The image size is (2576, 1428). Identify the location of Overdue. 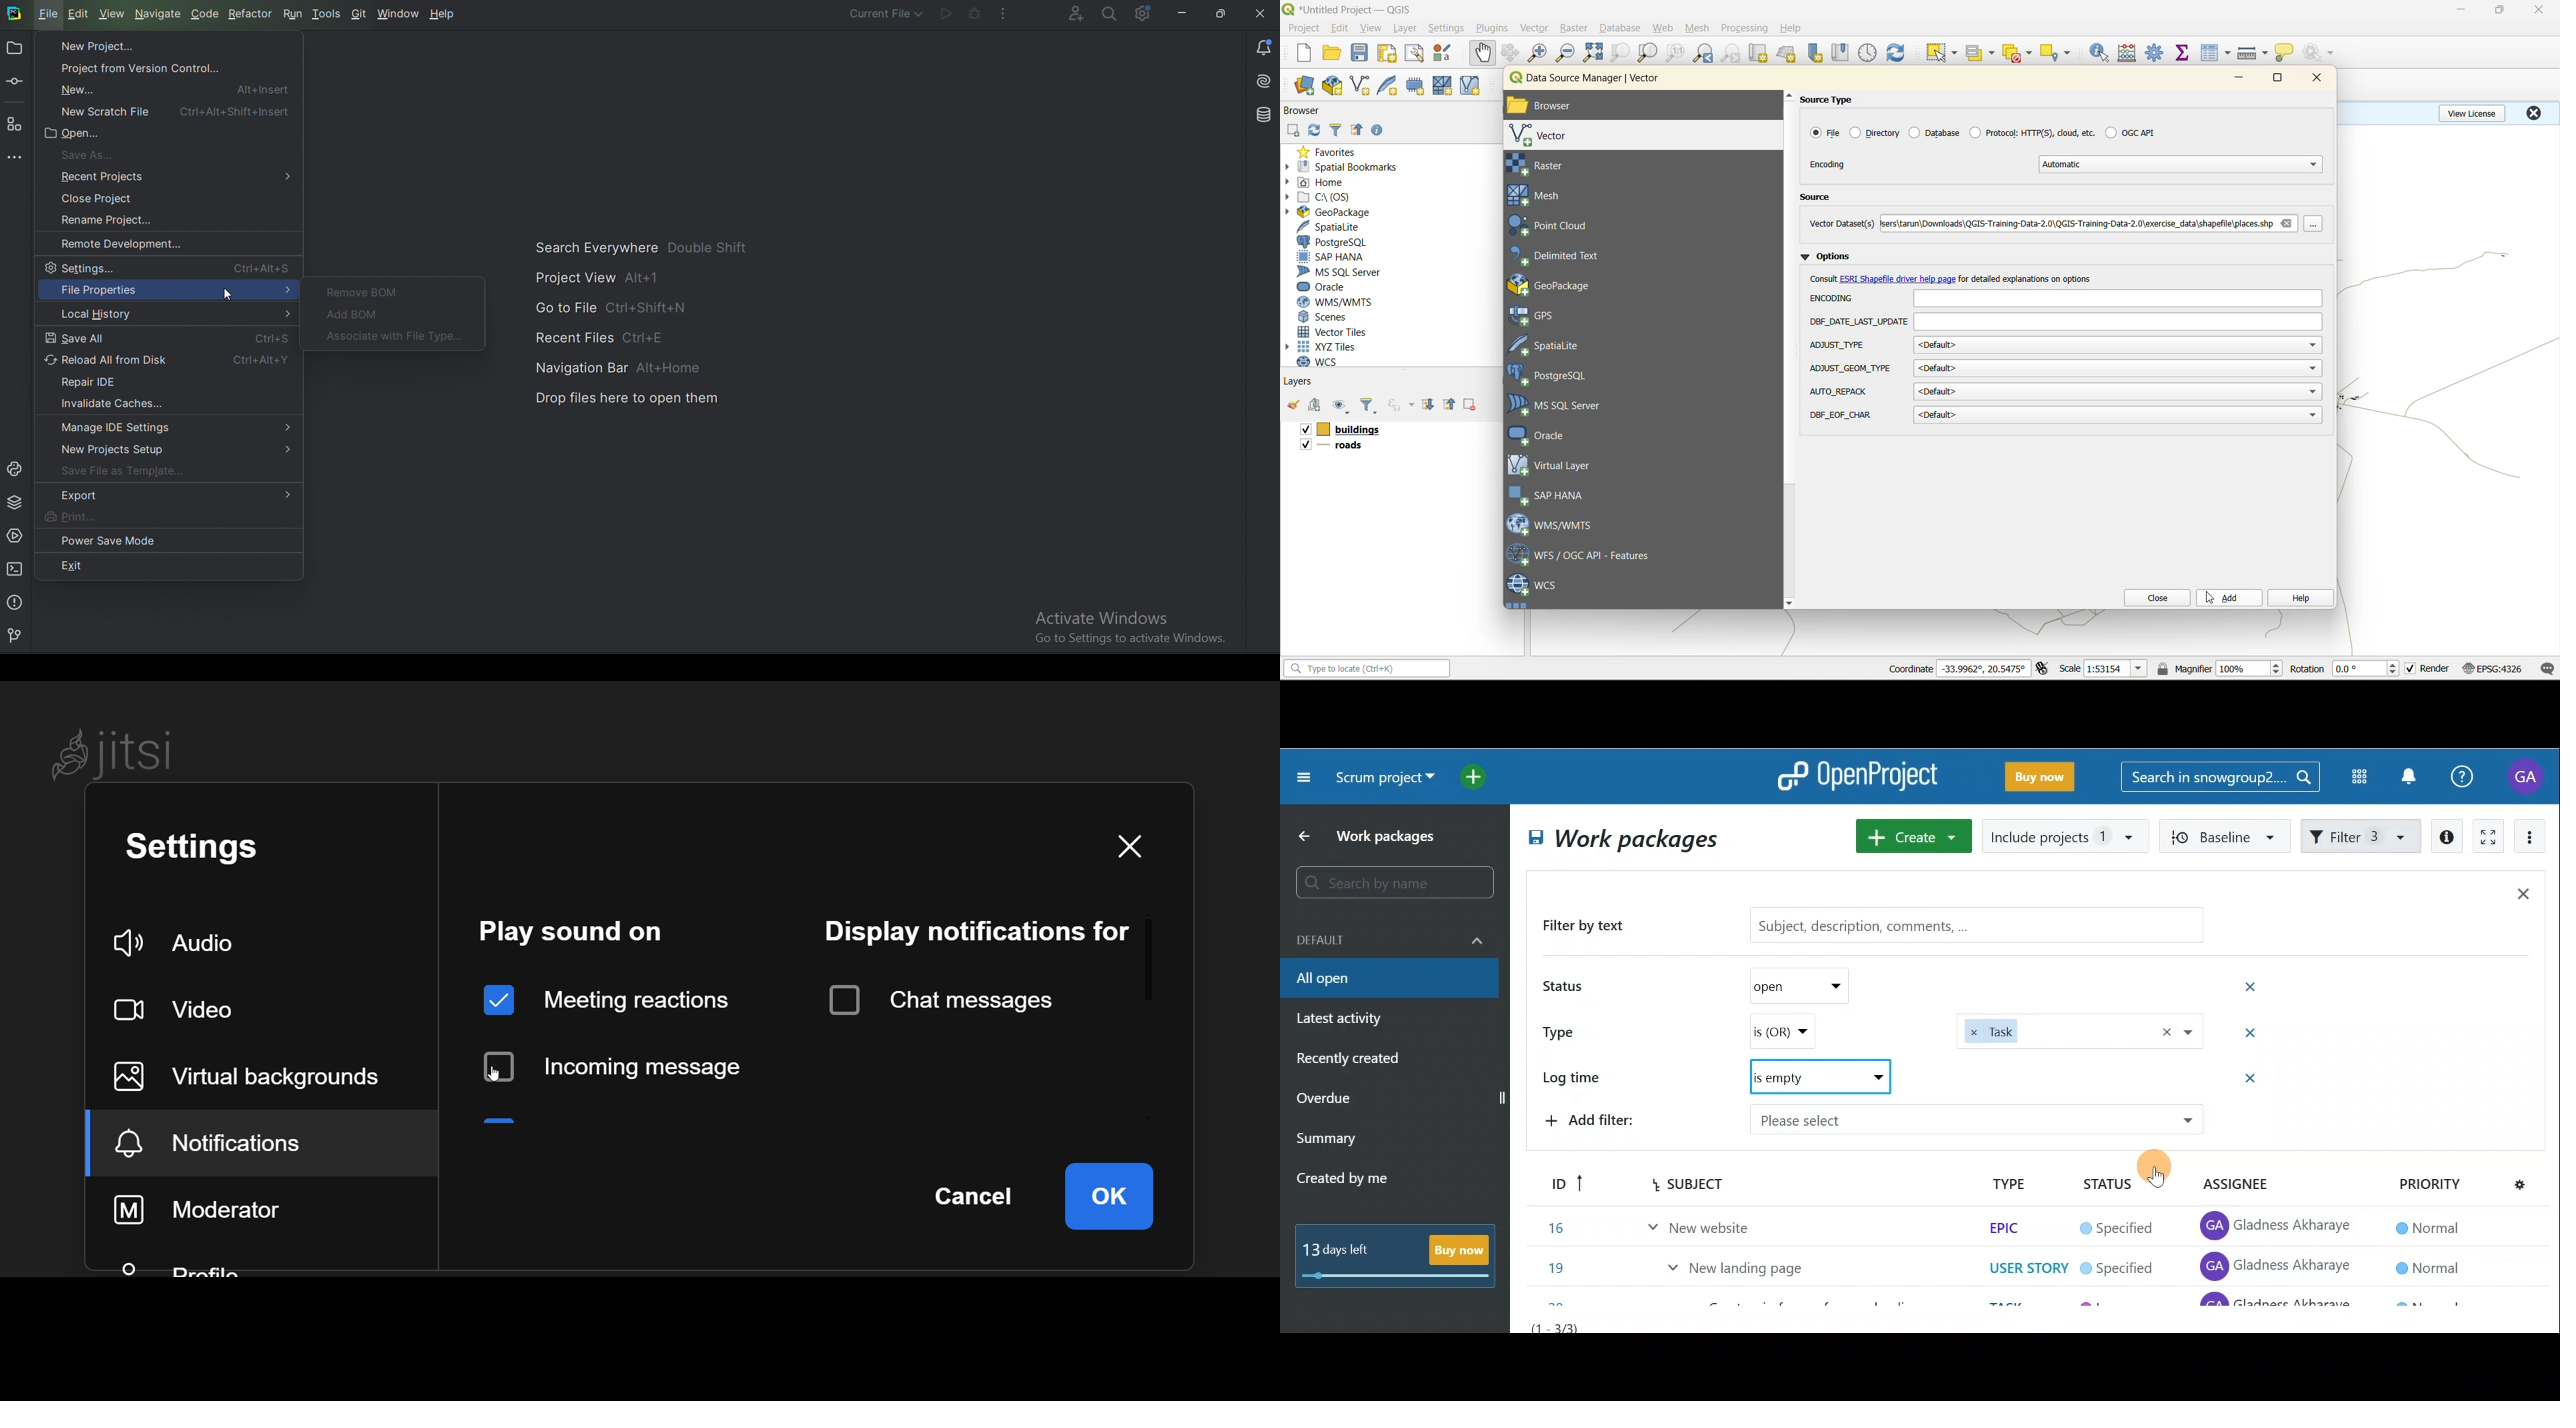
(1326, 1100).